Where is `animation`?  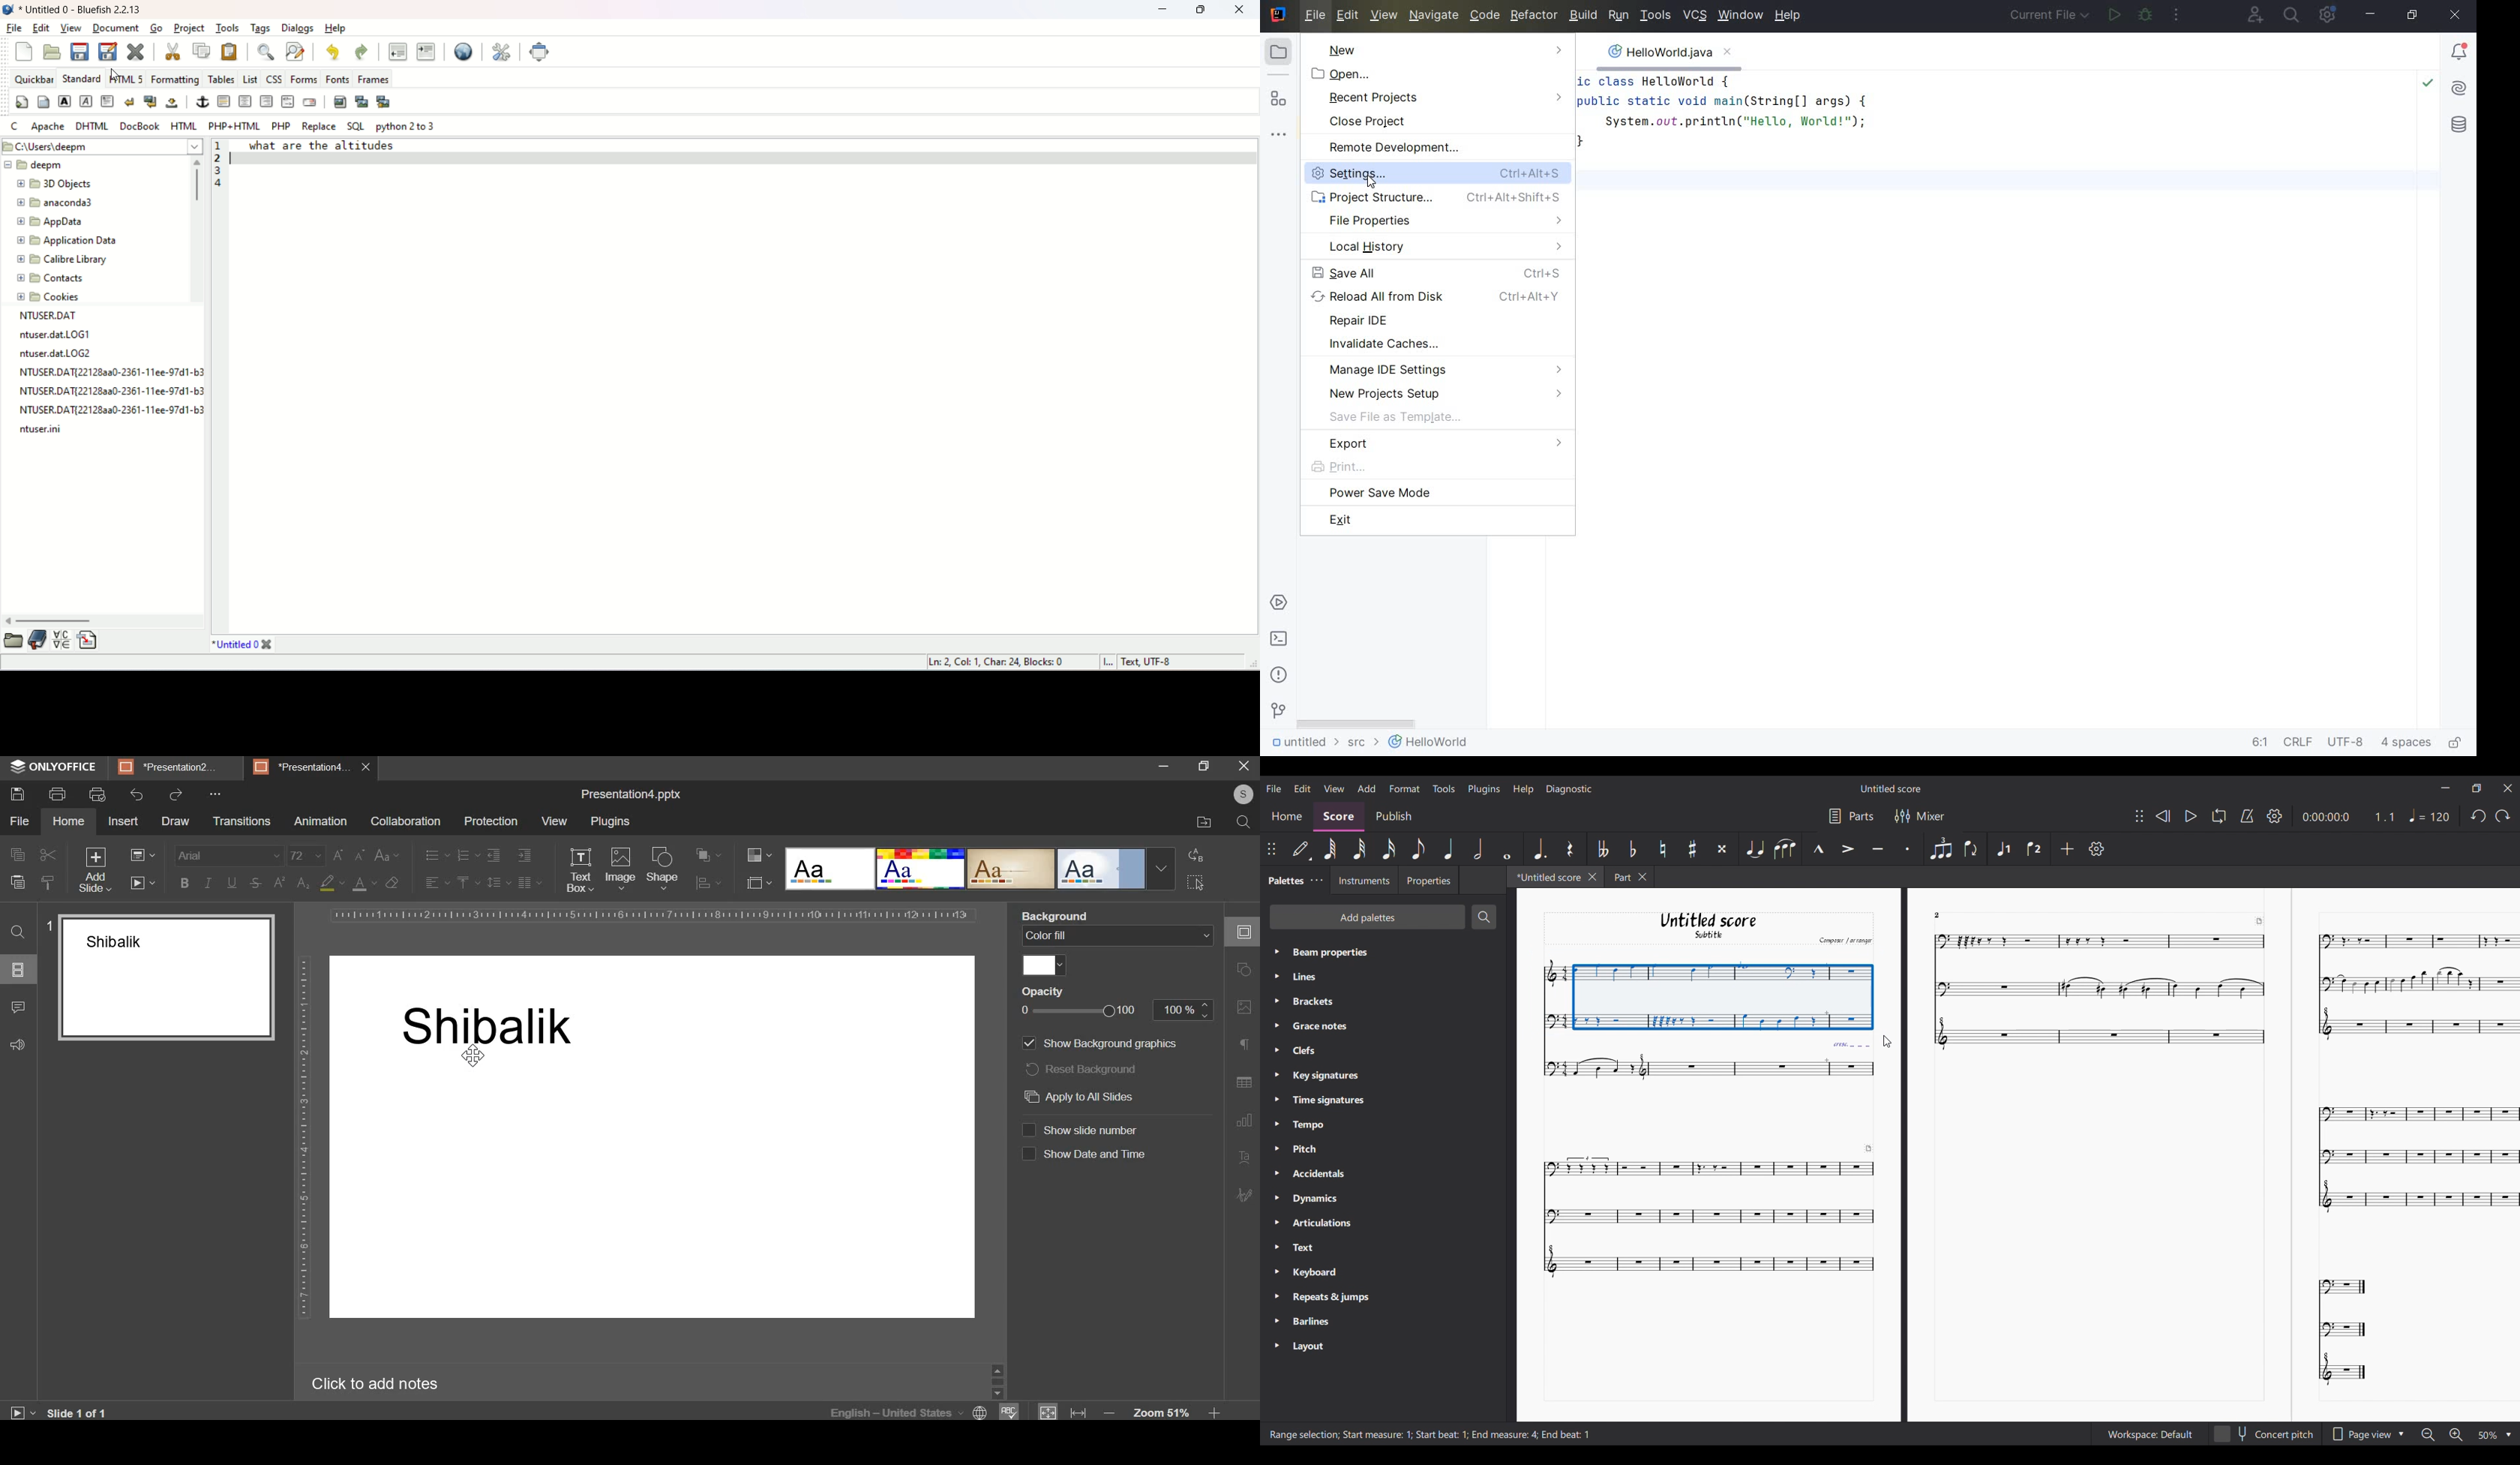 animation is located at coordinates (321, 821).